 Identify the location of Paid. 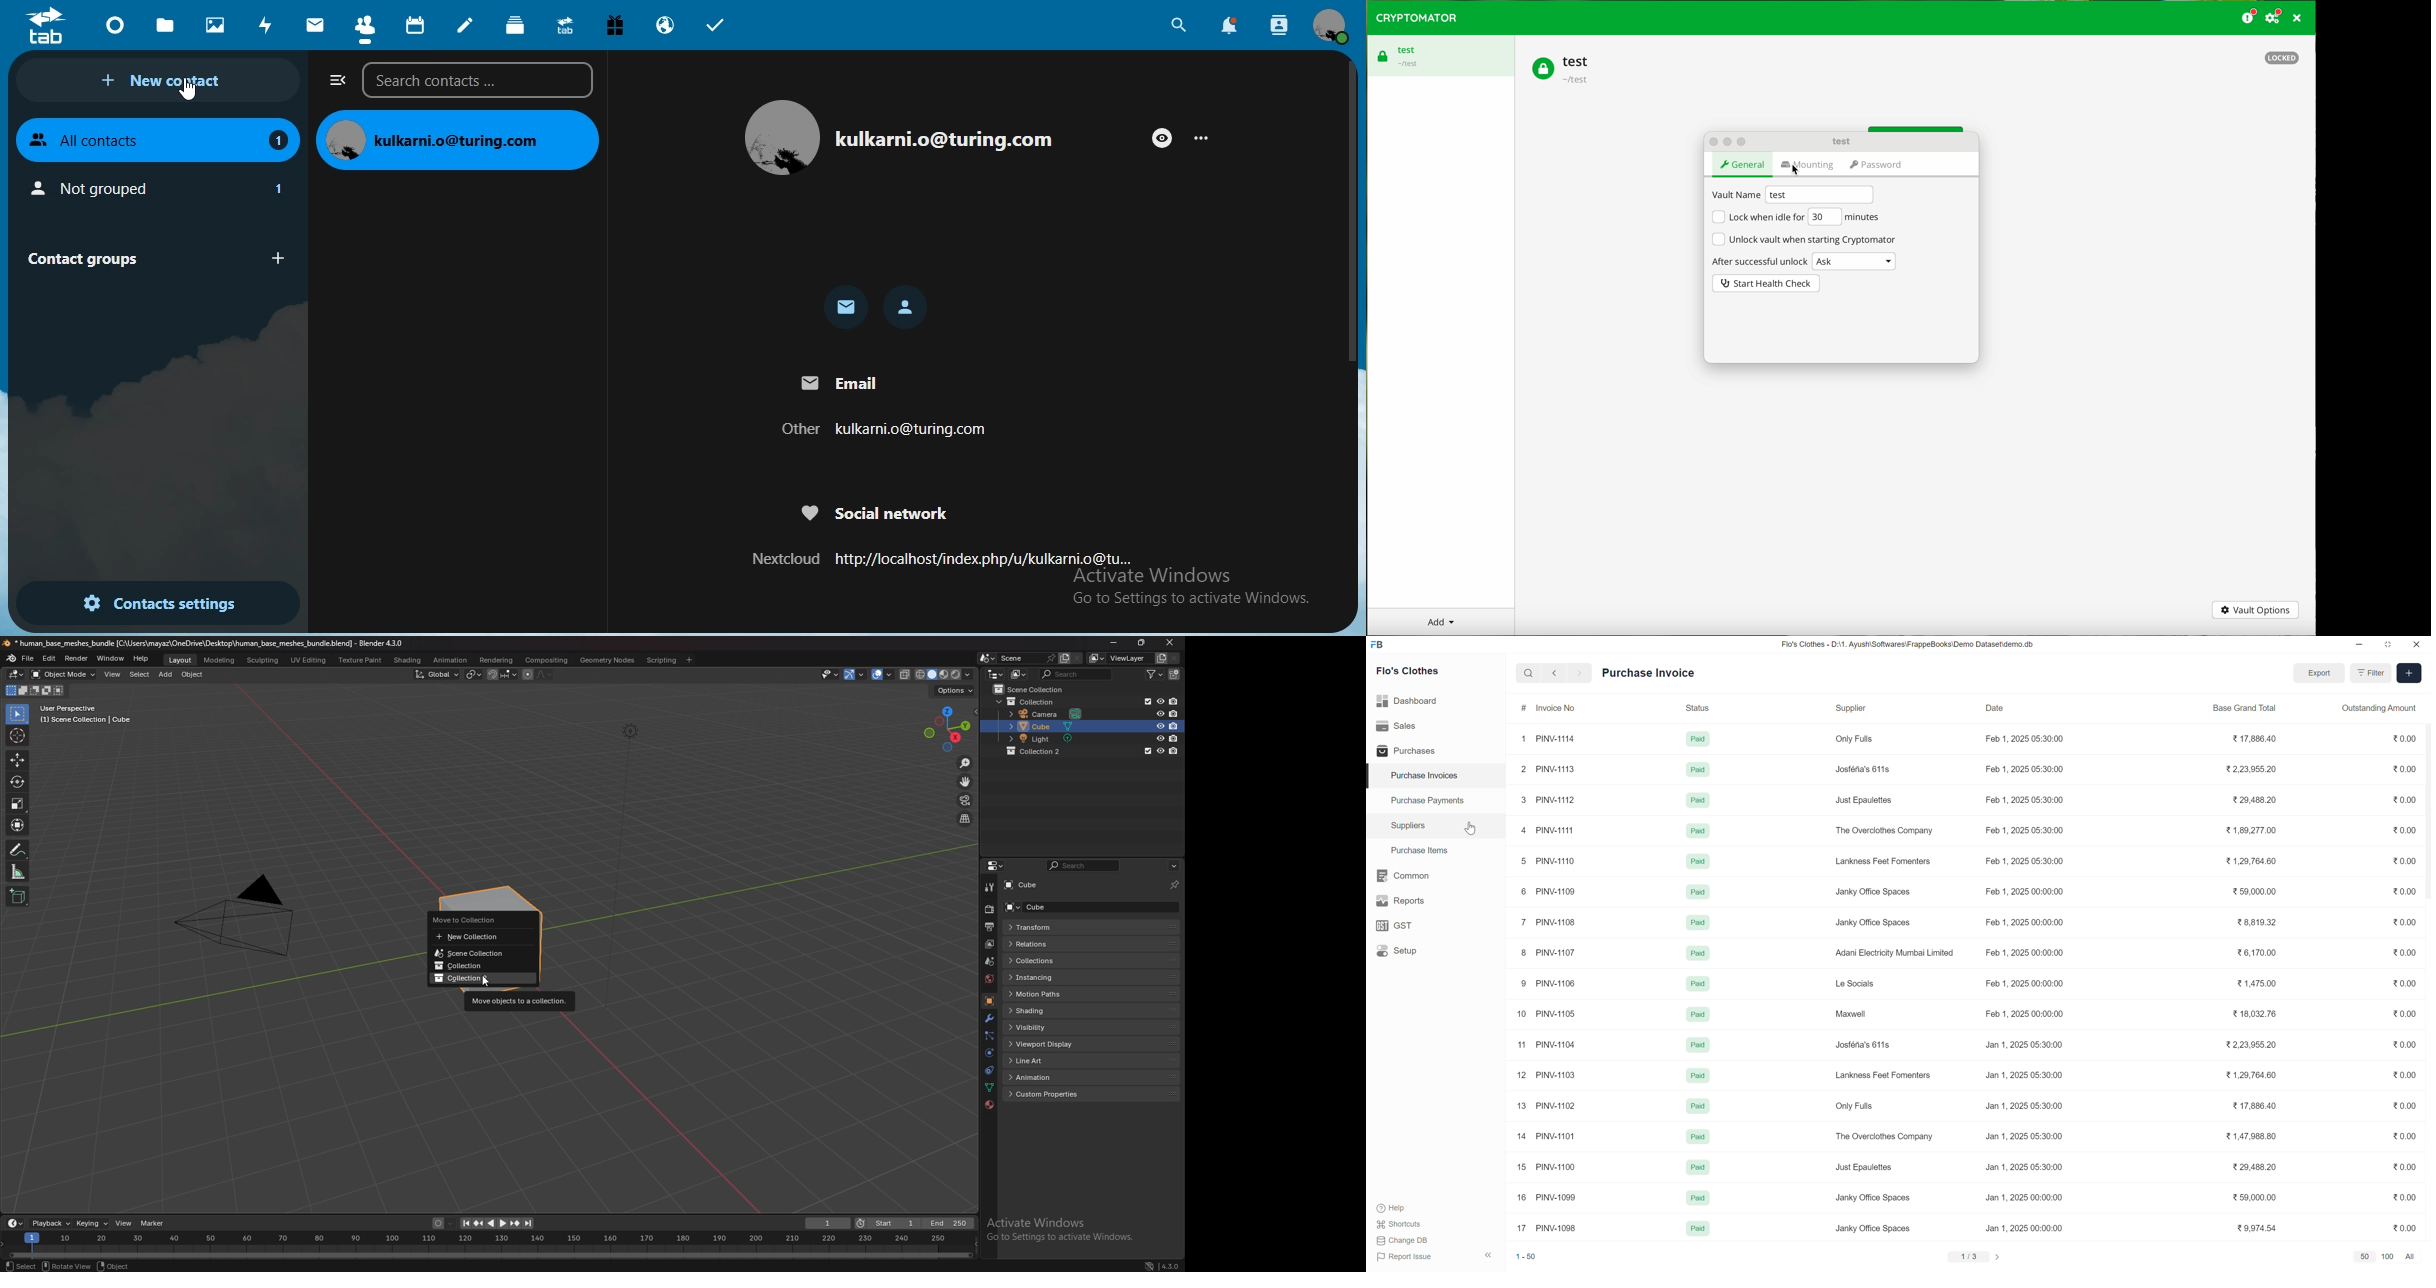
(1699, 1197).